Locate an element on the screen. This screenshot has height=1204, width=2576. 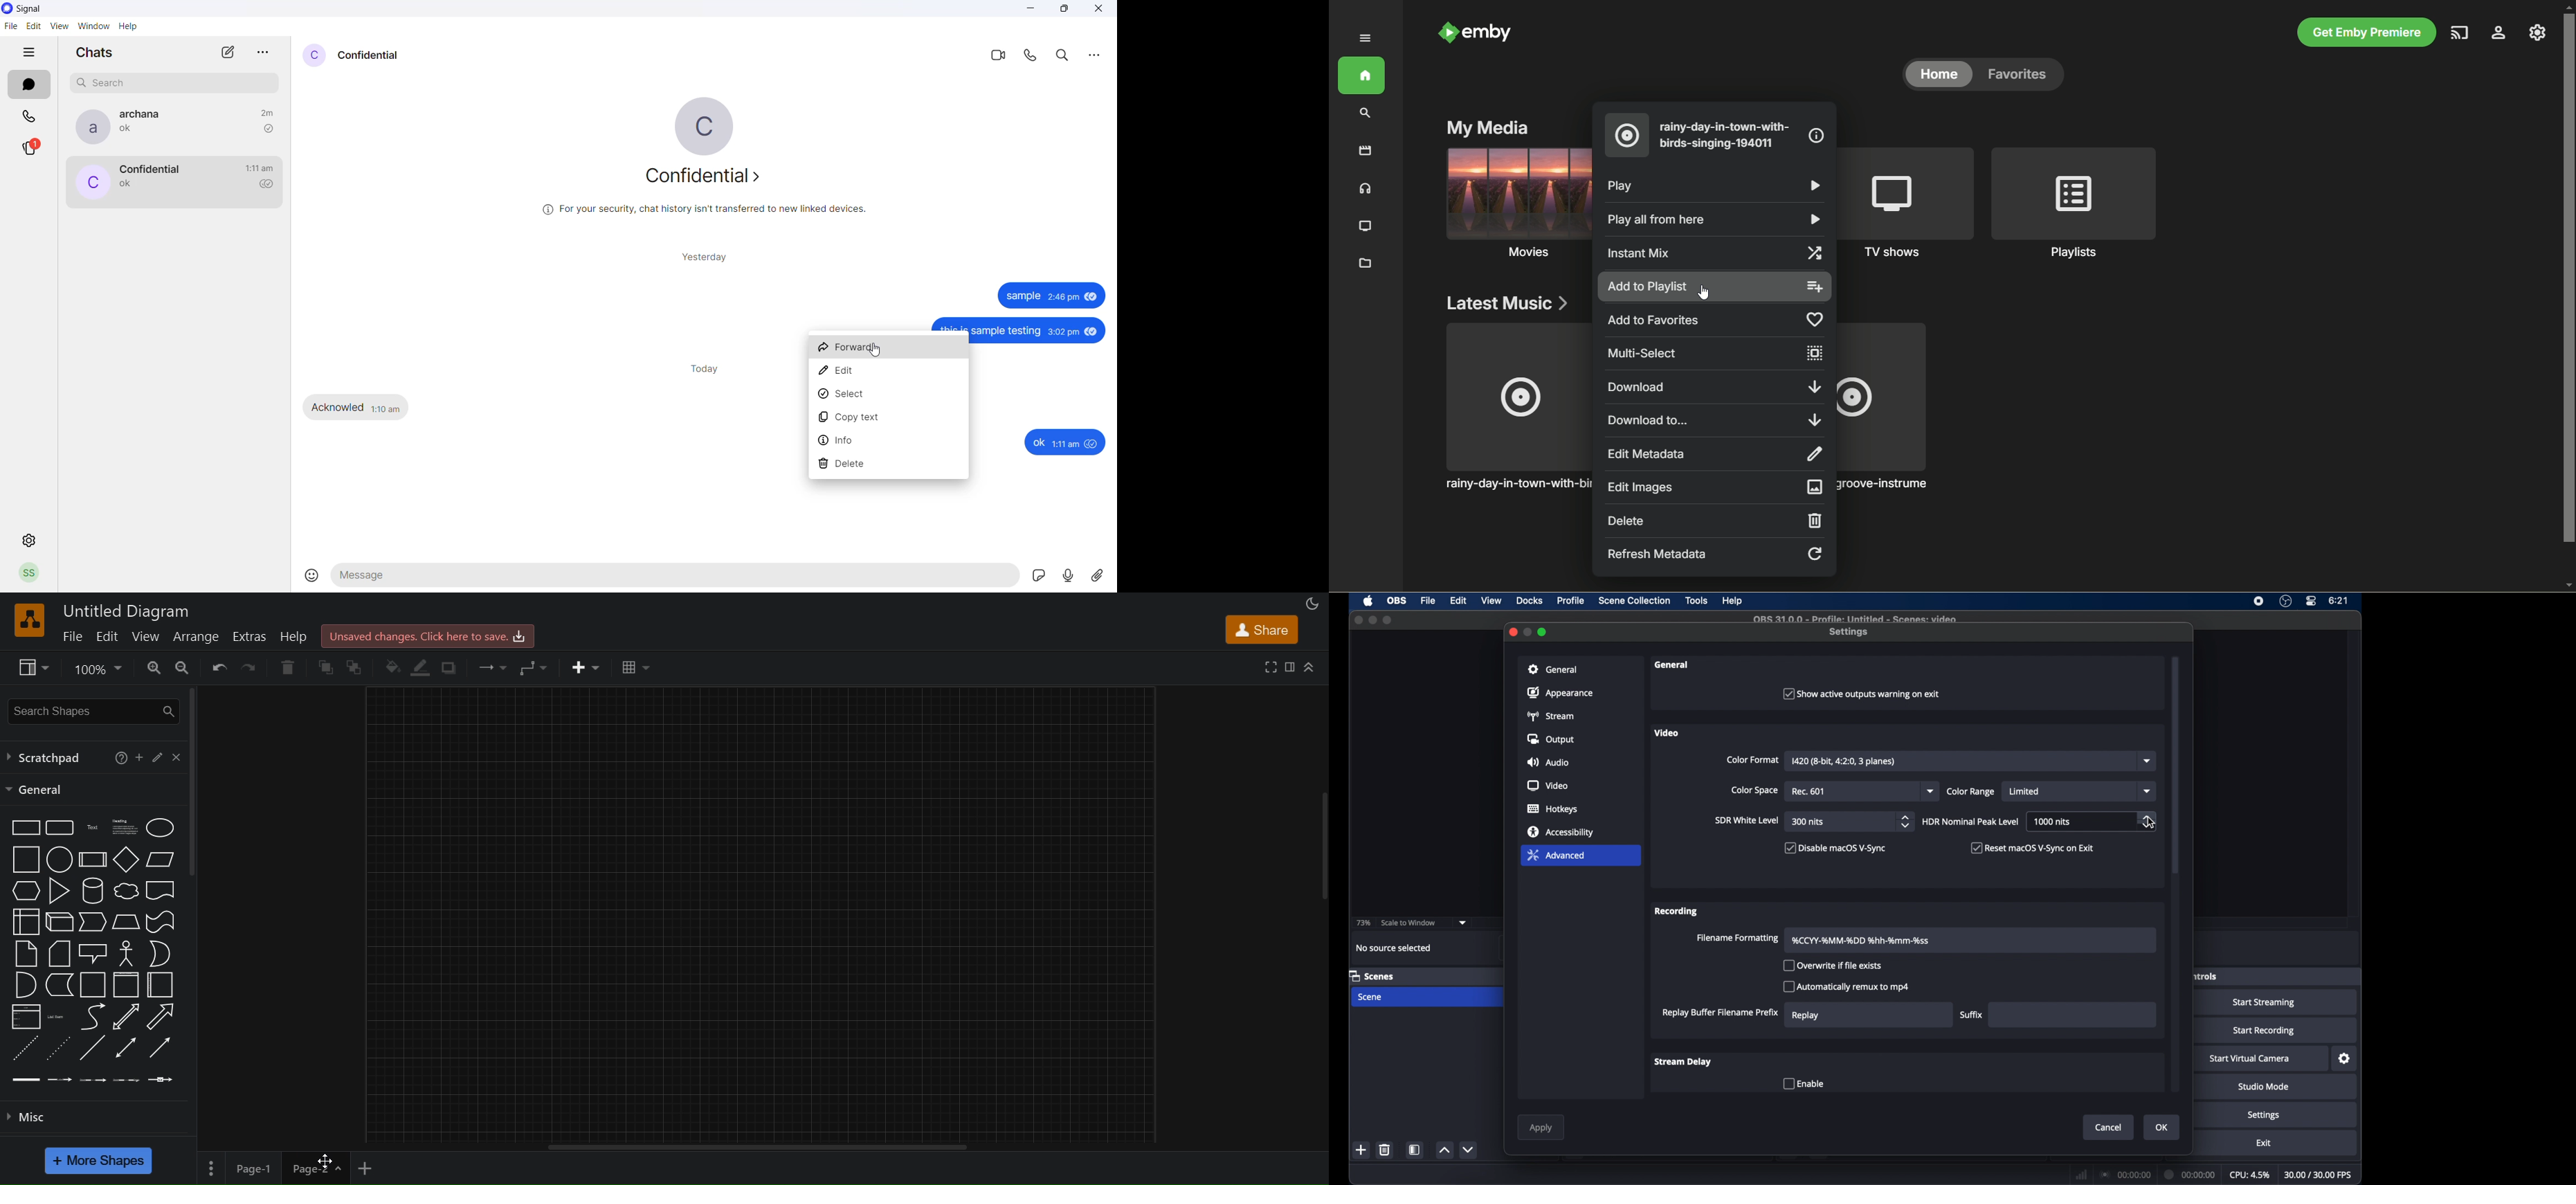
message text area is located at coordinates (677, 579).